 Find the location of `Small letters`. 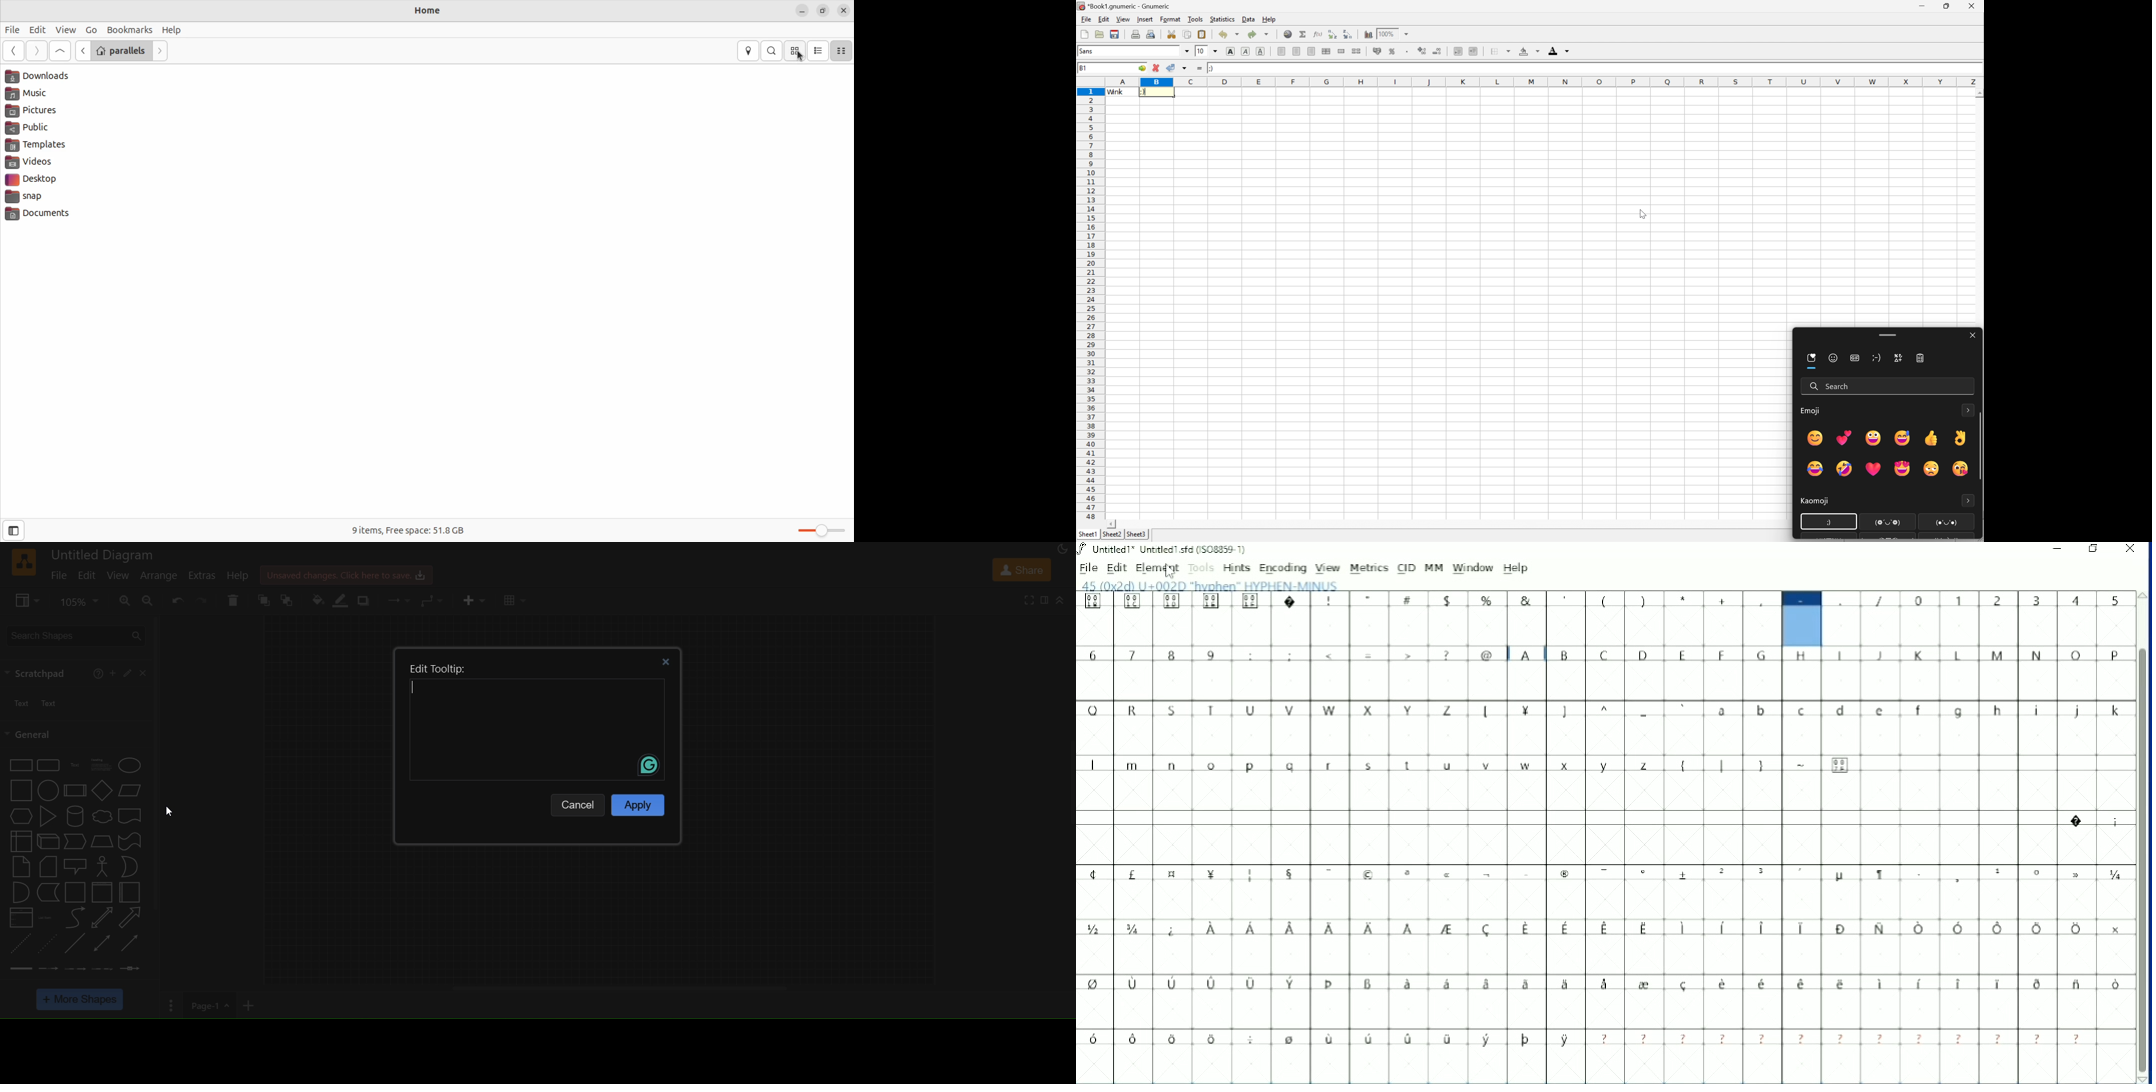

Small letters is located at coordinates (1919, 711).